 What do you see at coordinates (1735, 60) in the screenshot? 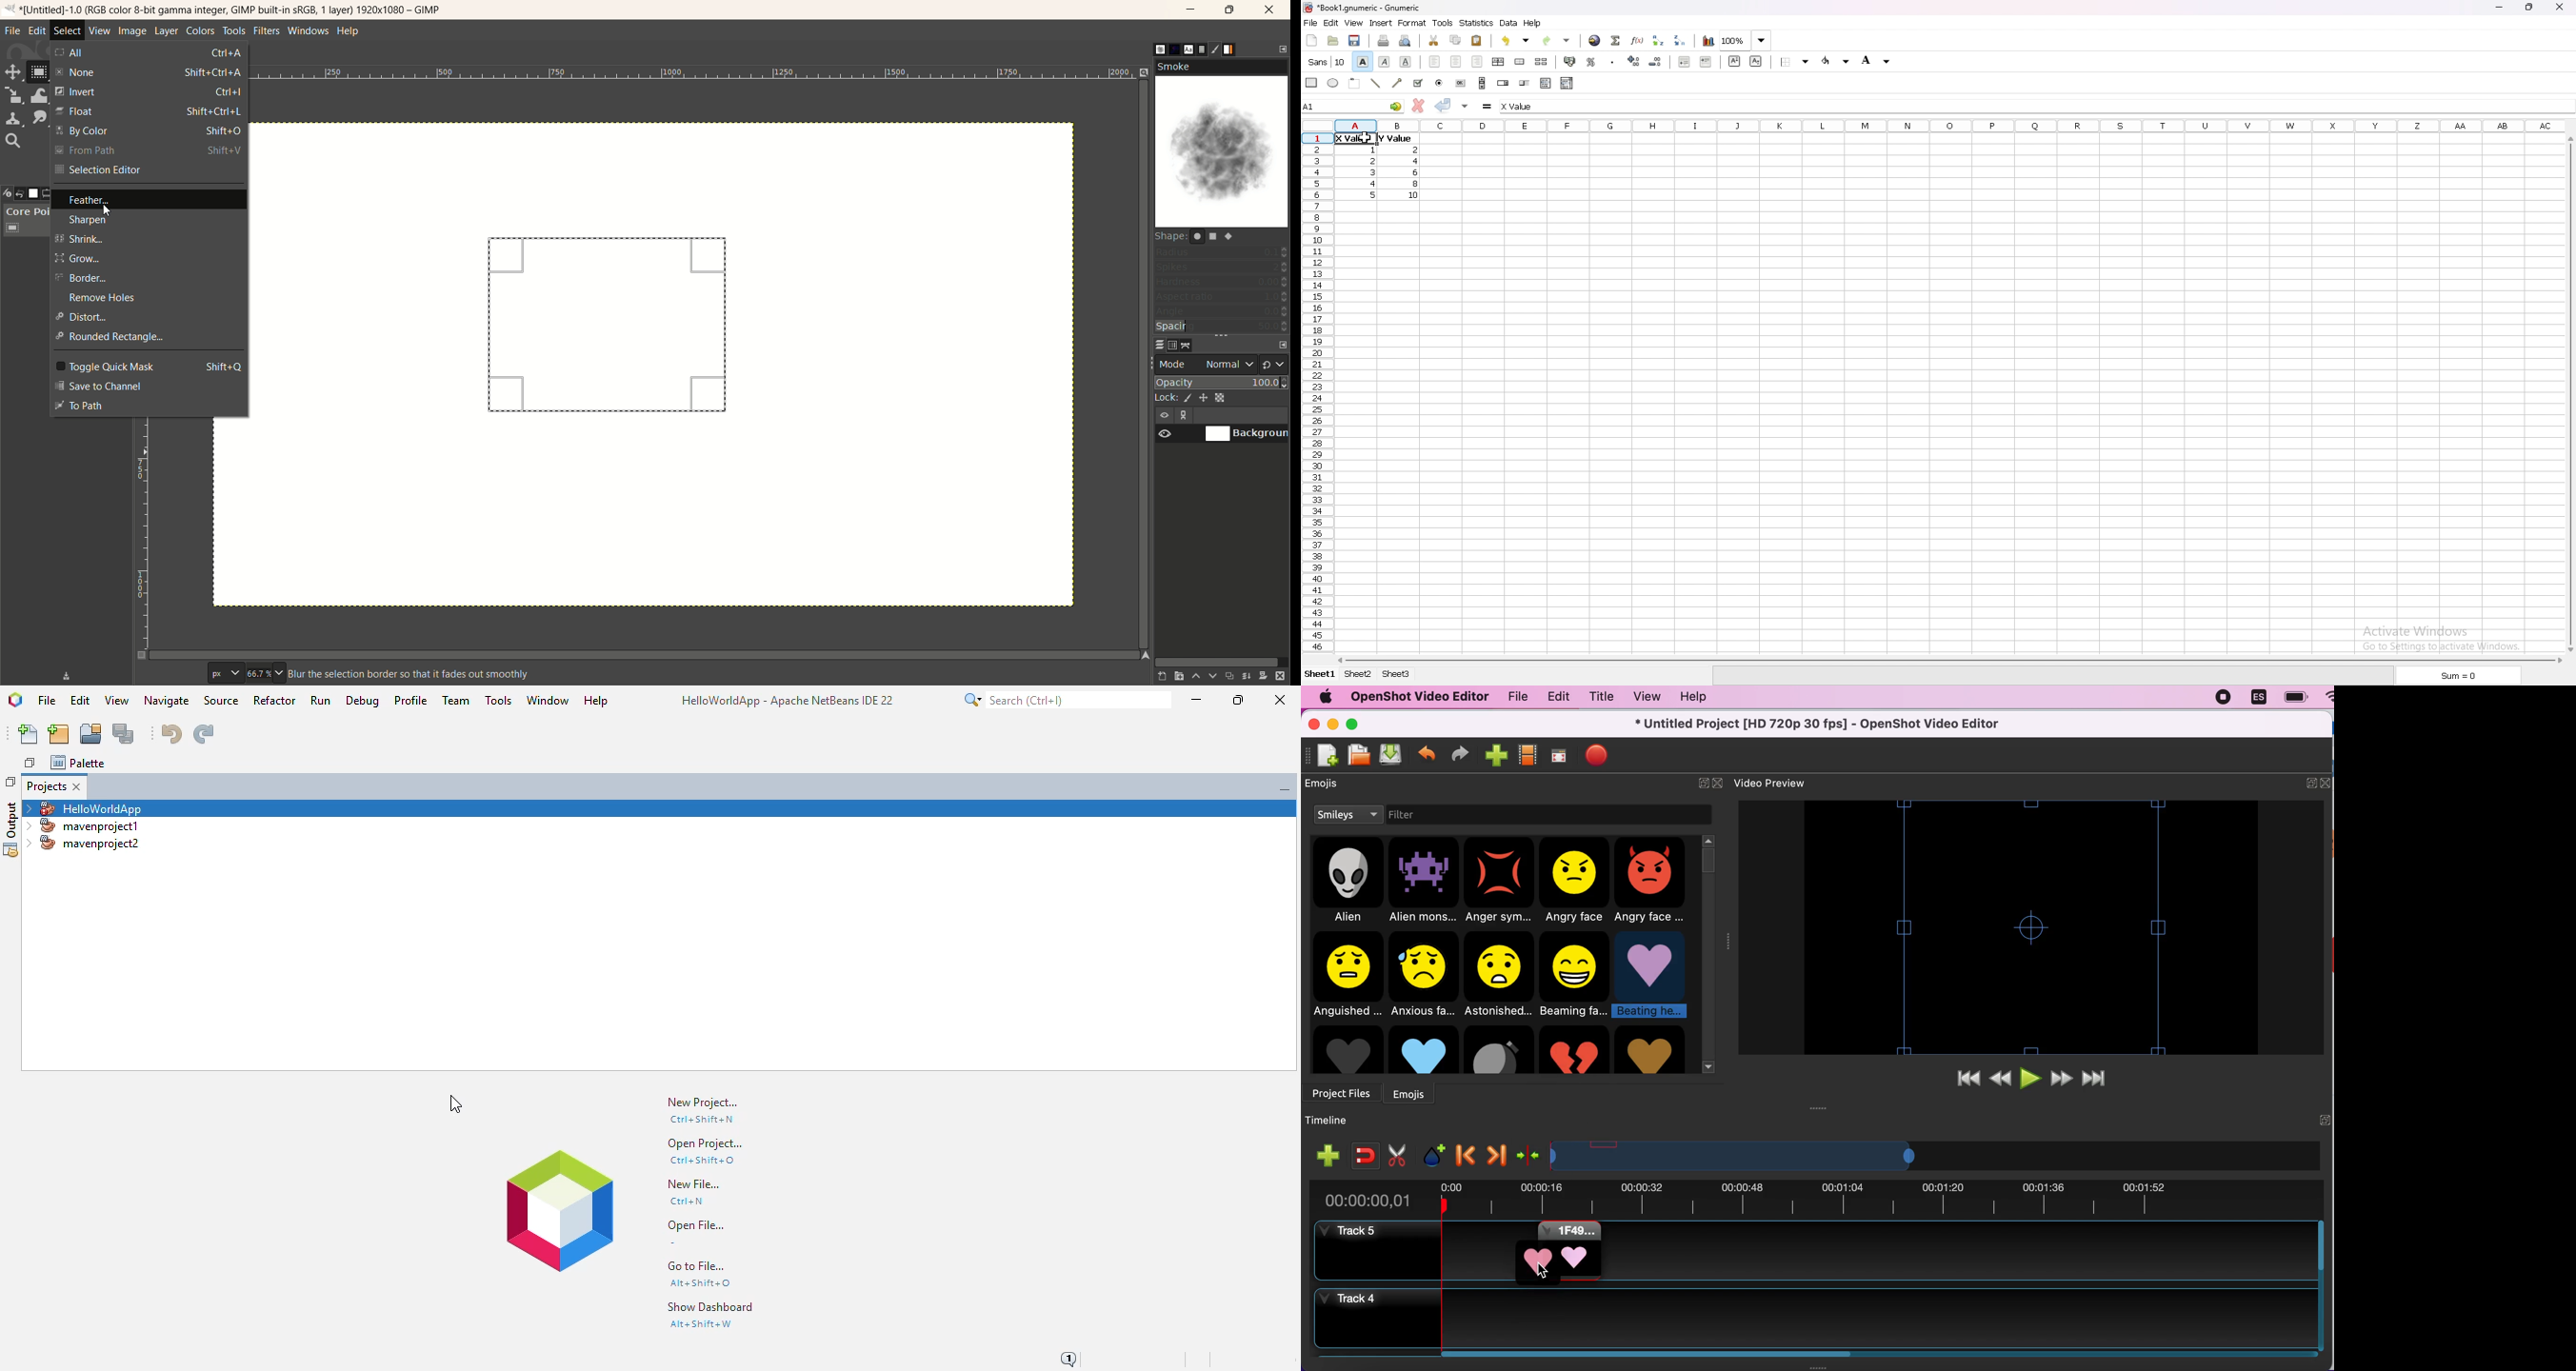
I see `superscript` at bounding box center [1735, 60].